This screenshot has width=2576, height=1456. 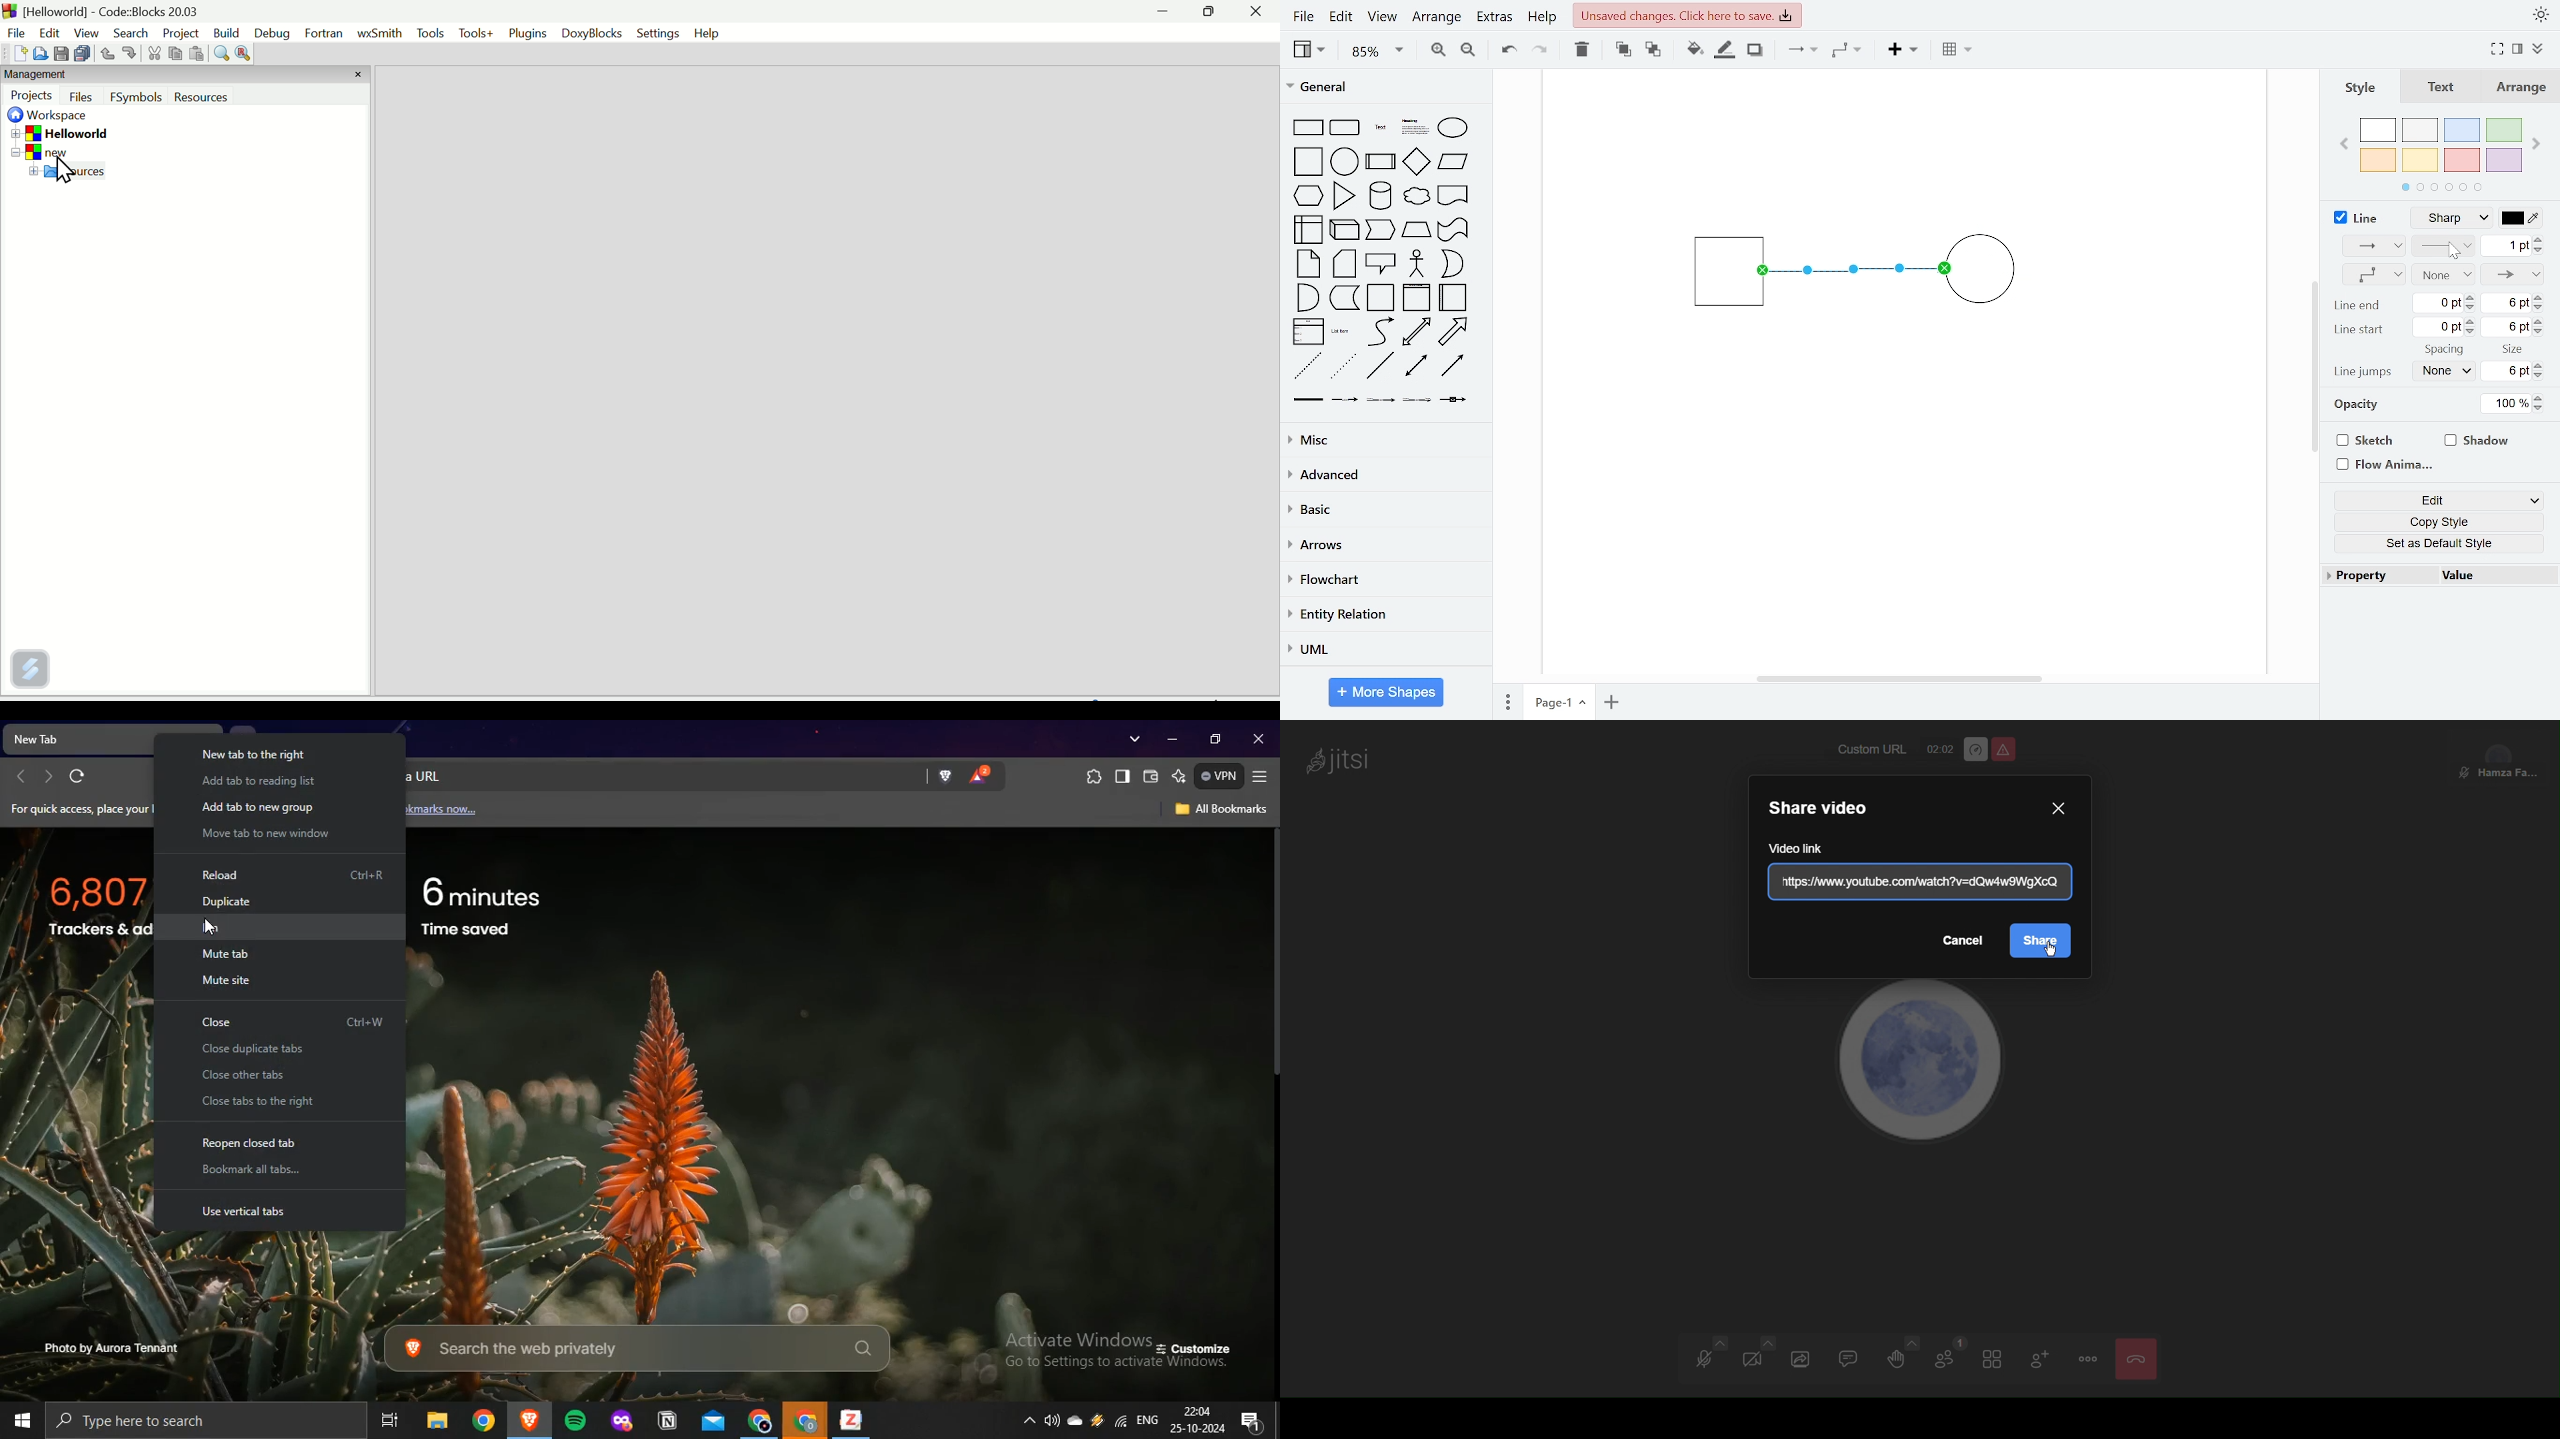 What do you see at coordinates (1623, 50) in the screenshot?
I see `to front` at bounding box center [1623, 50].